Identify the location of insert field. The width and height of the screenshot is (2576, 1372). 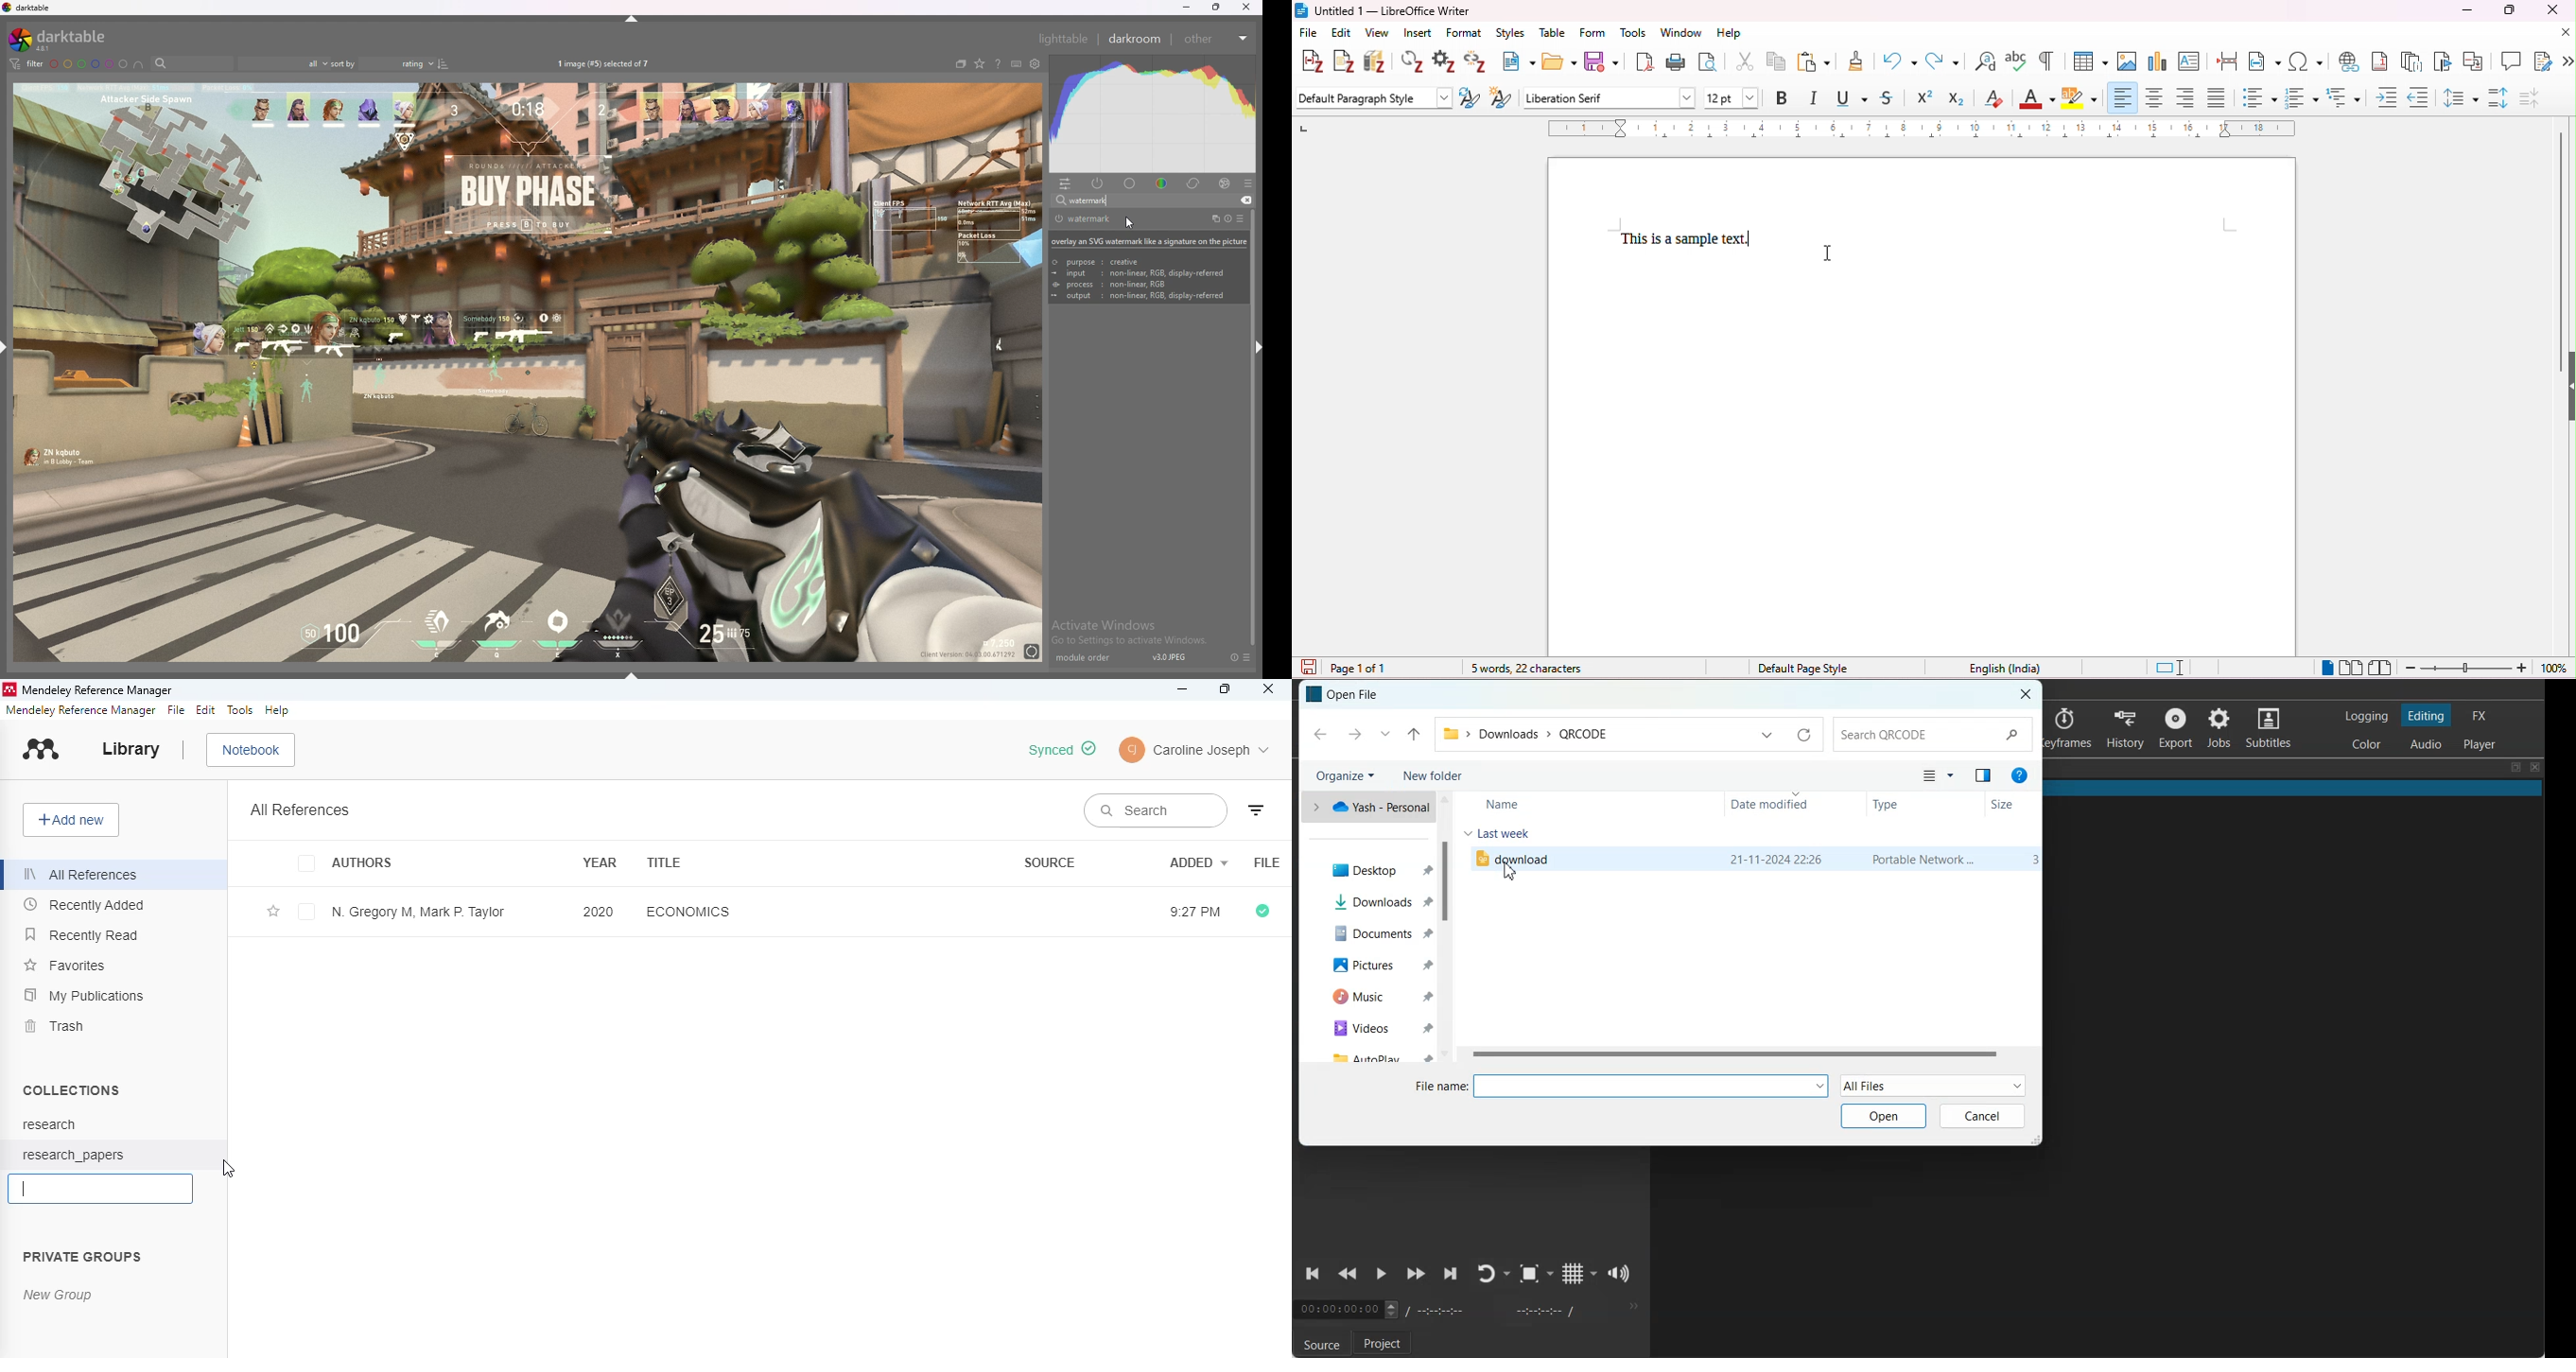
(2265, 61).